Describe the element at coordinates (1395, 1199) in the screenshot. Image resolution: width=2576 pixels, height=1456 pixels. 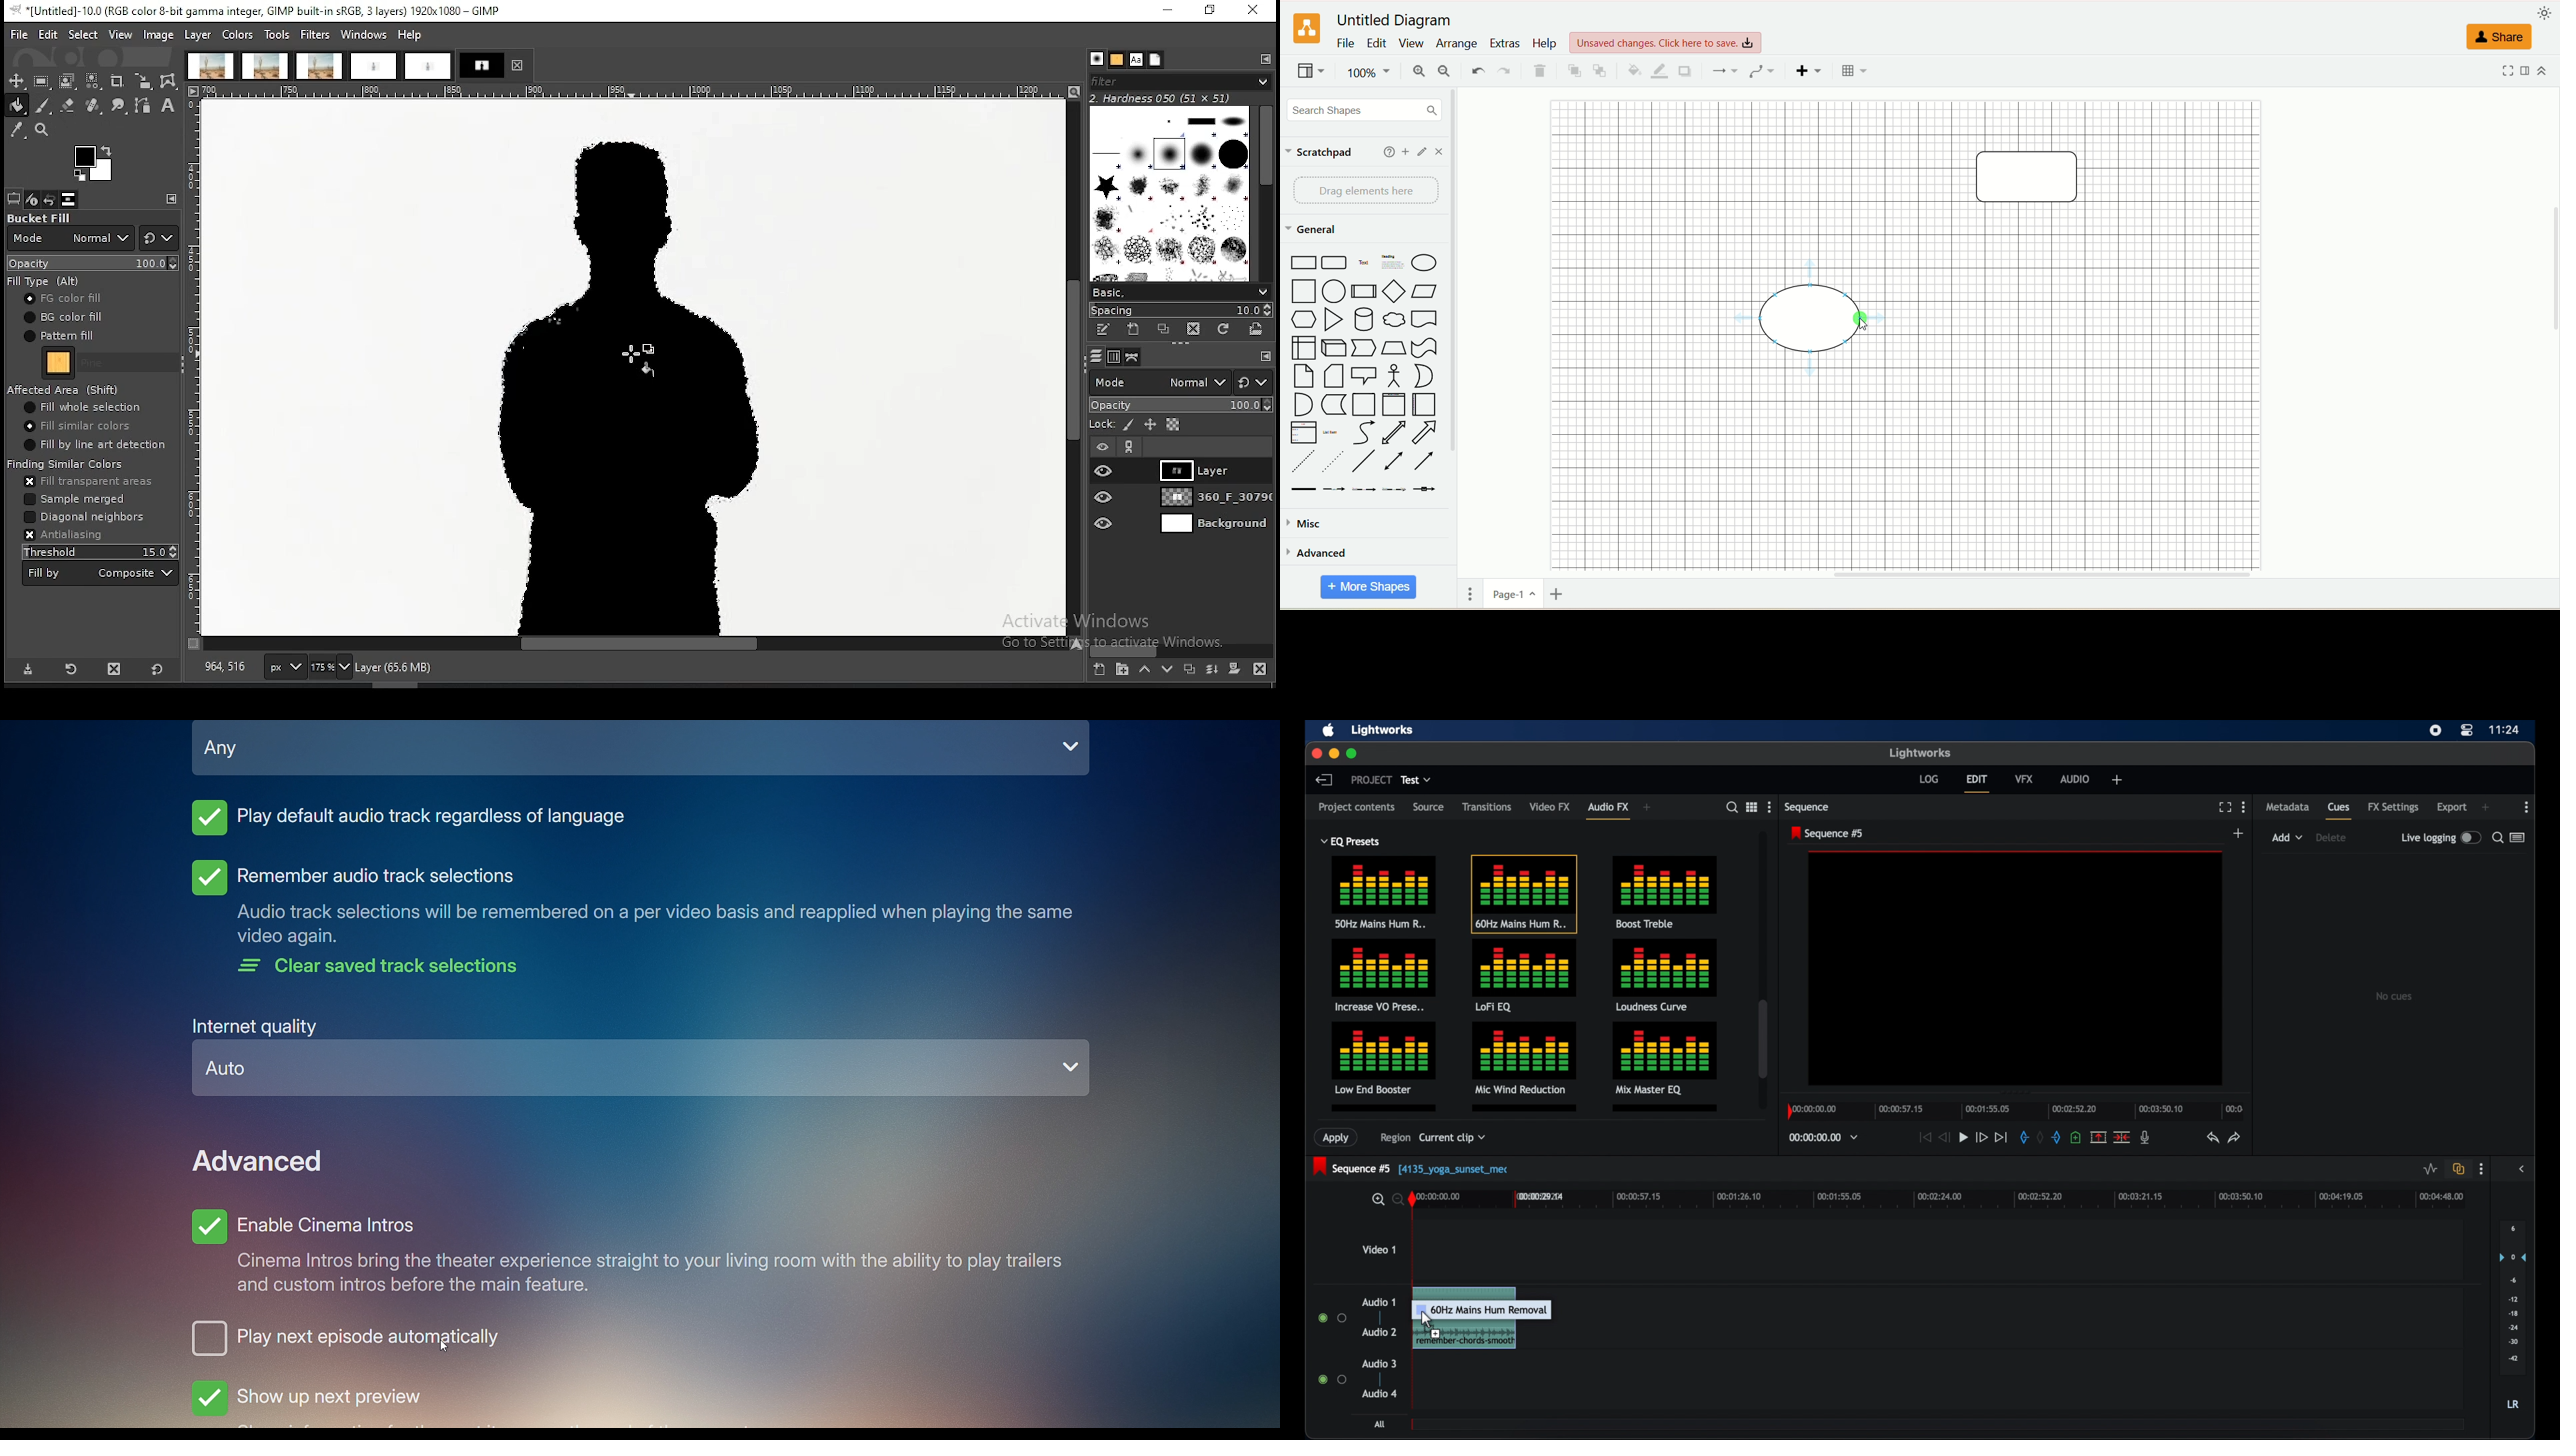
I see `zoom out` at that location.